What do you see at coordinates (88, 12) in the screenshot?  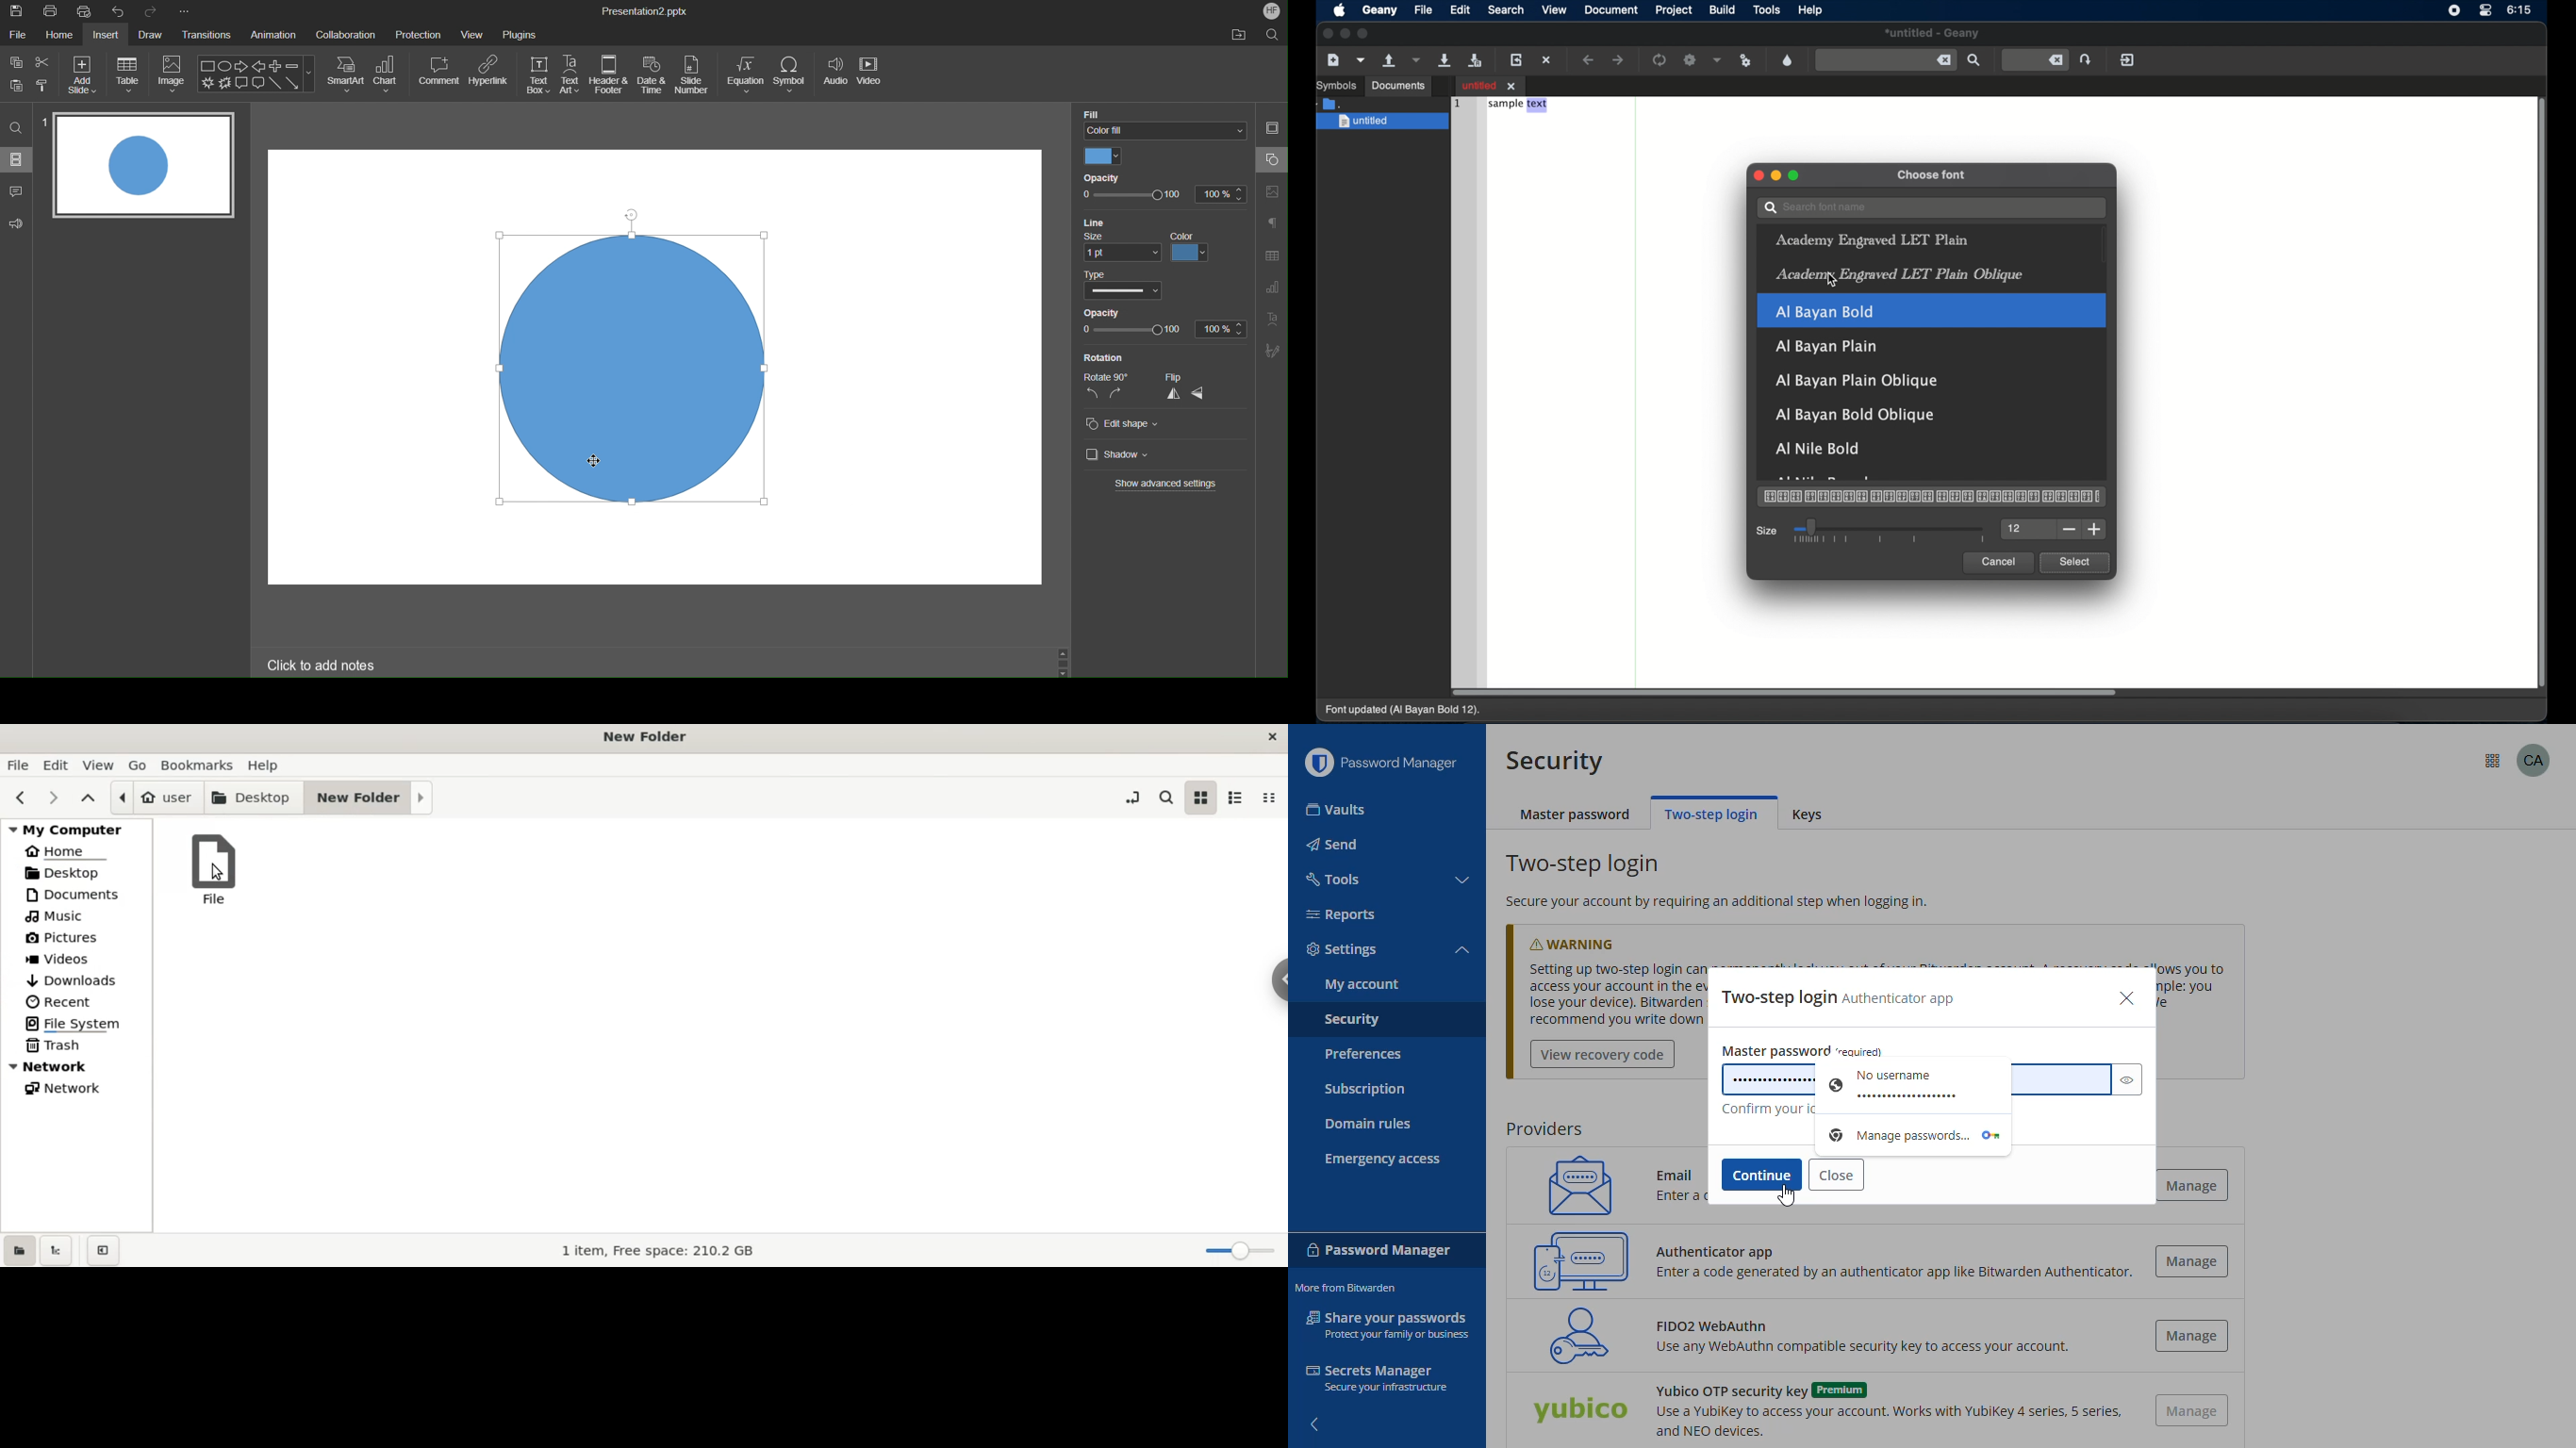 I see `Quick Print` at bounding box center [88, 12].